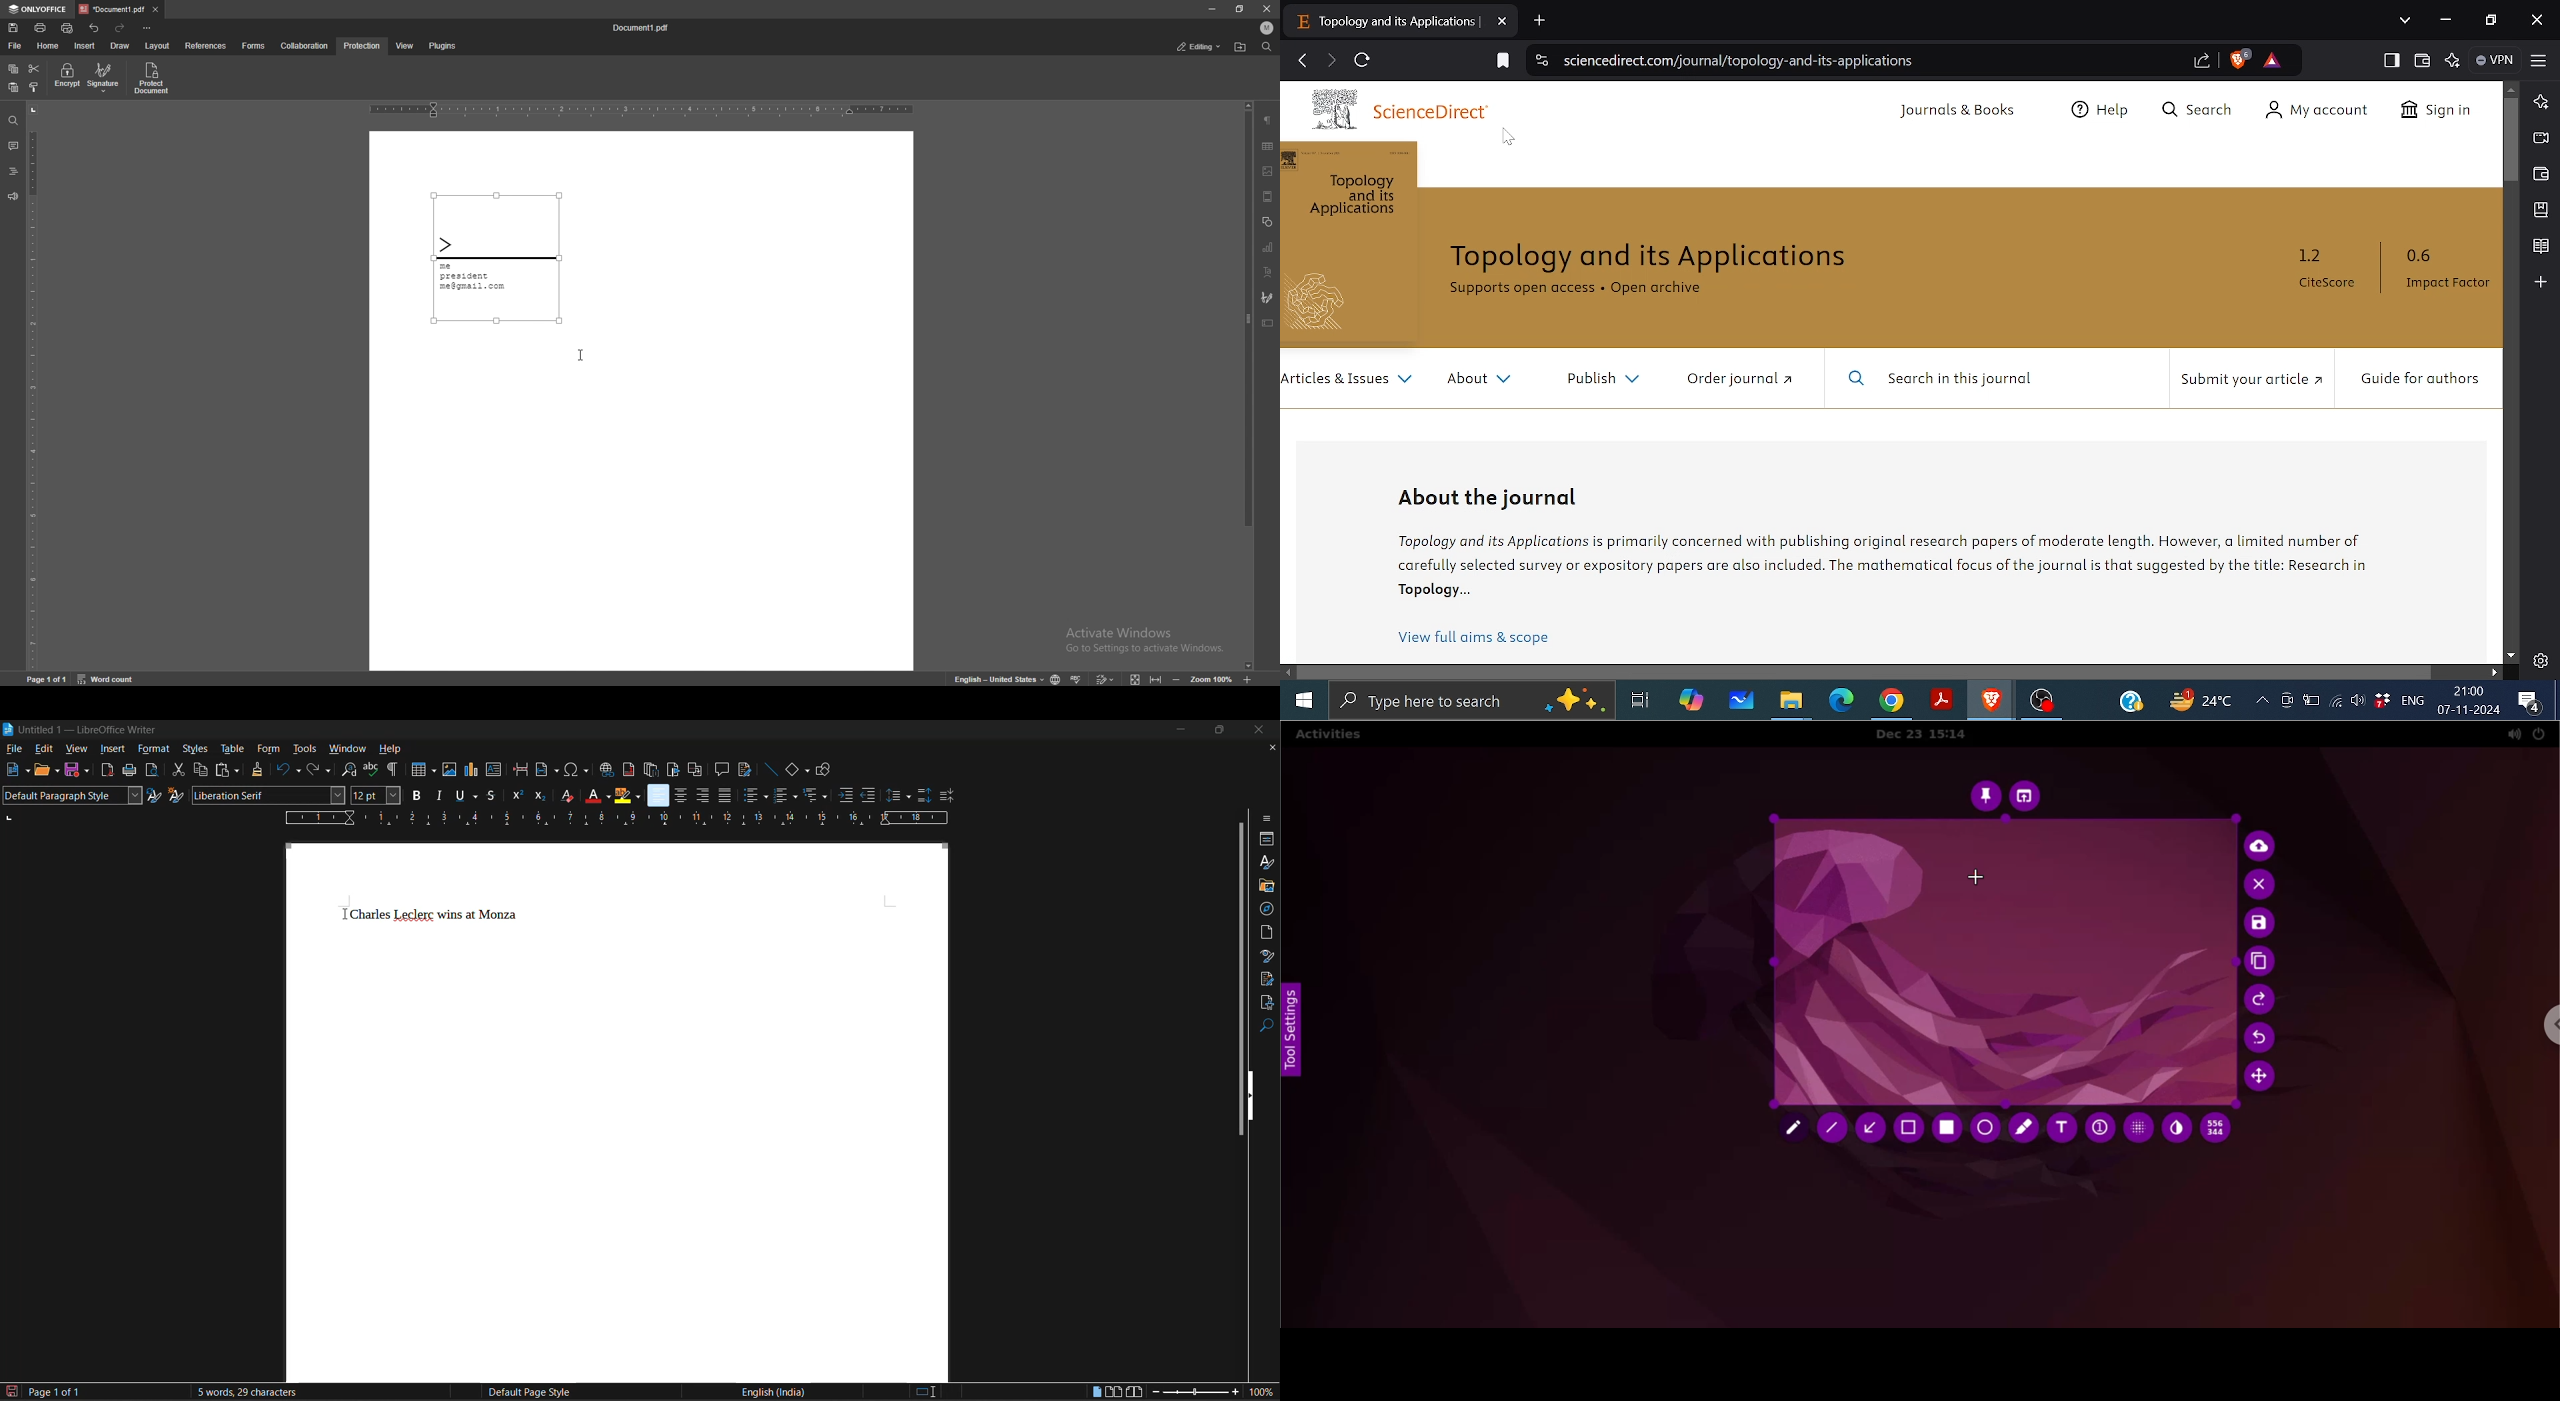 The image size is (2576, 1428). Describe the element at coordinates (49, 771) in the screenshot. I see `open` at that location.